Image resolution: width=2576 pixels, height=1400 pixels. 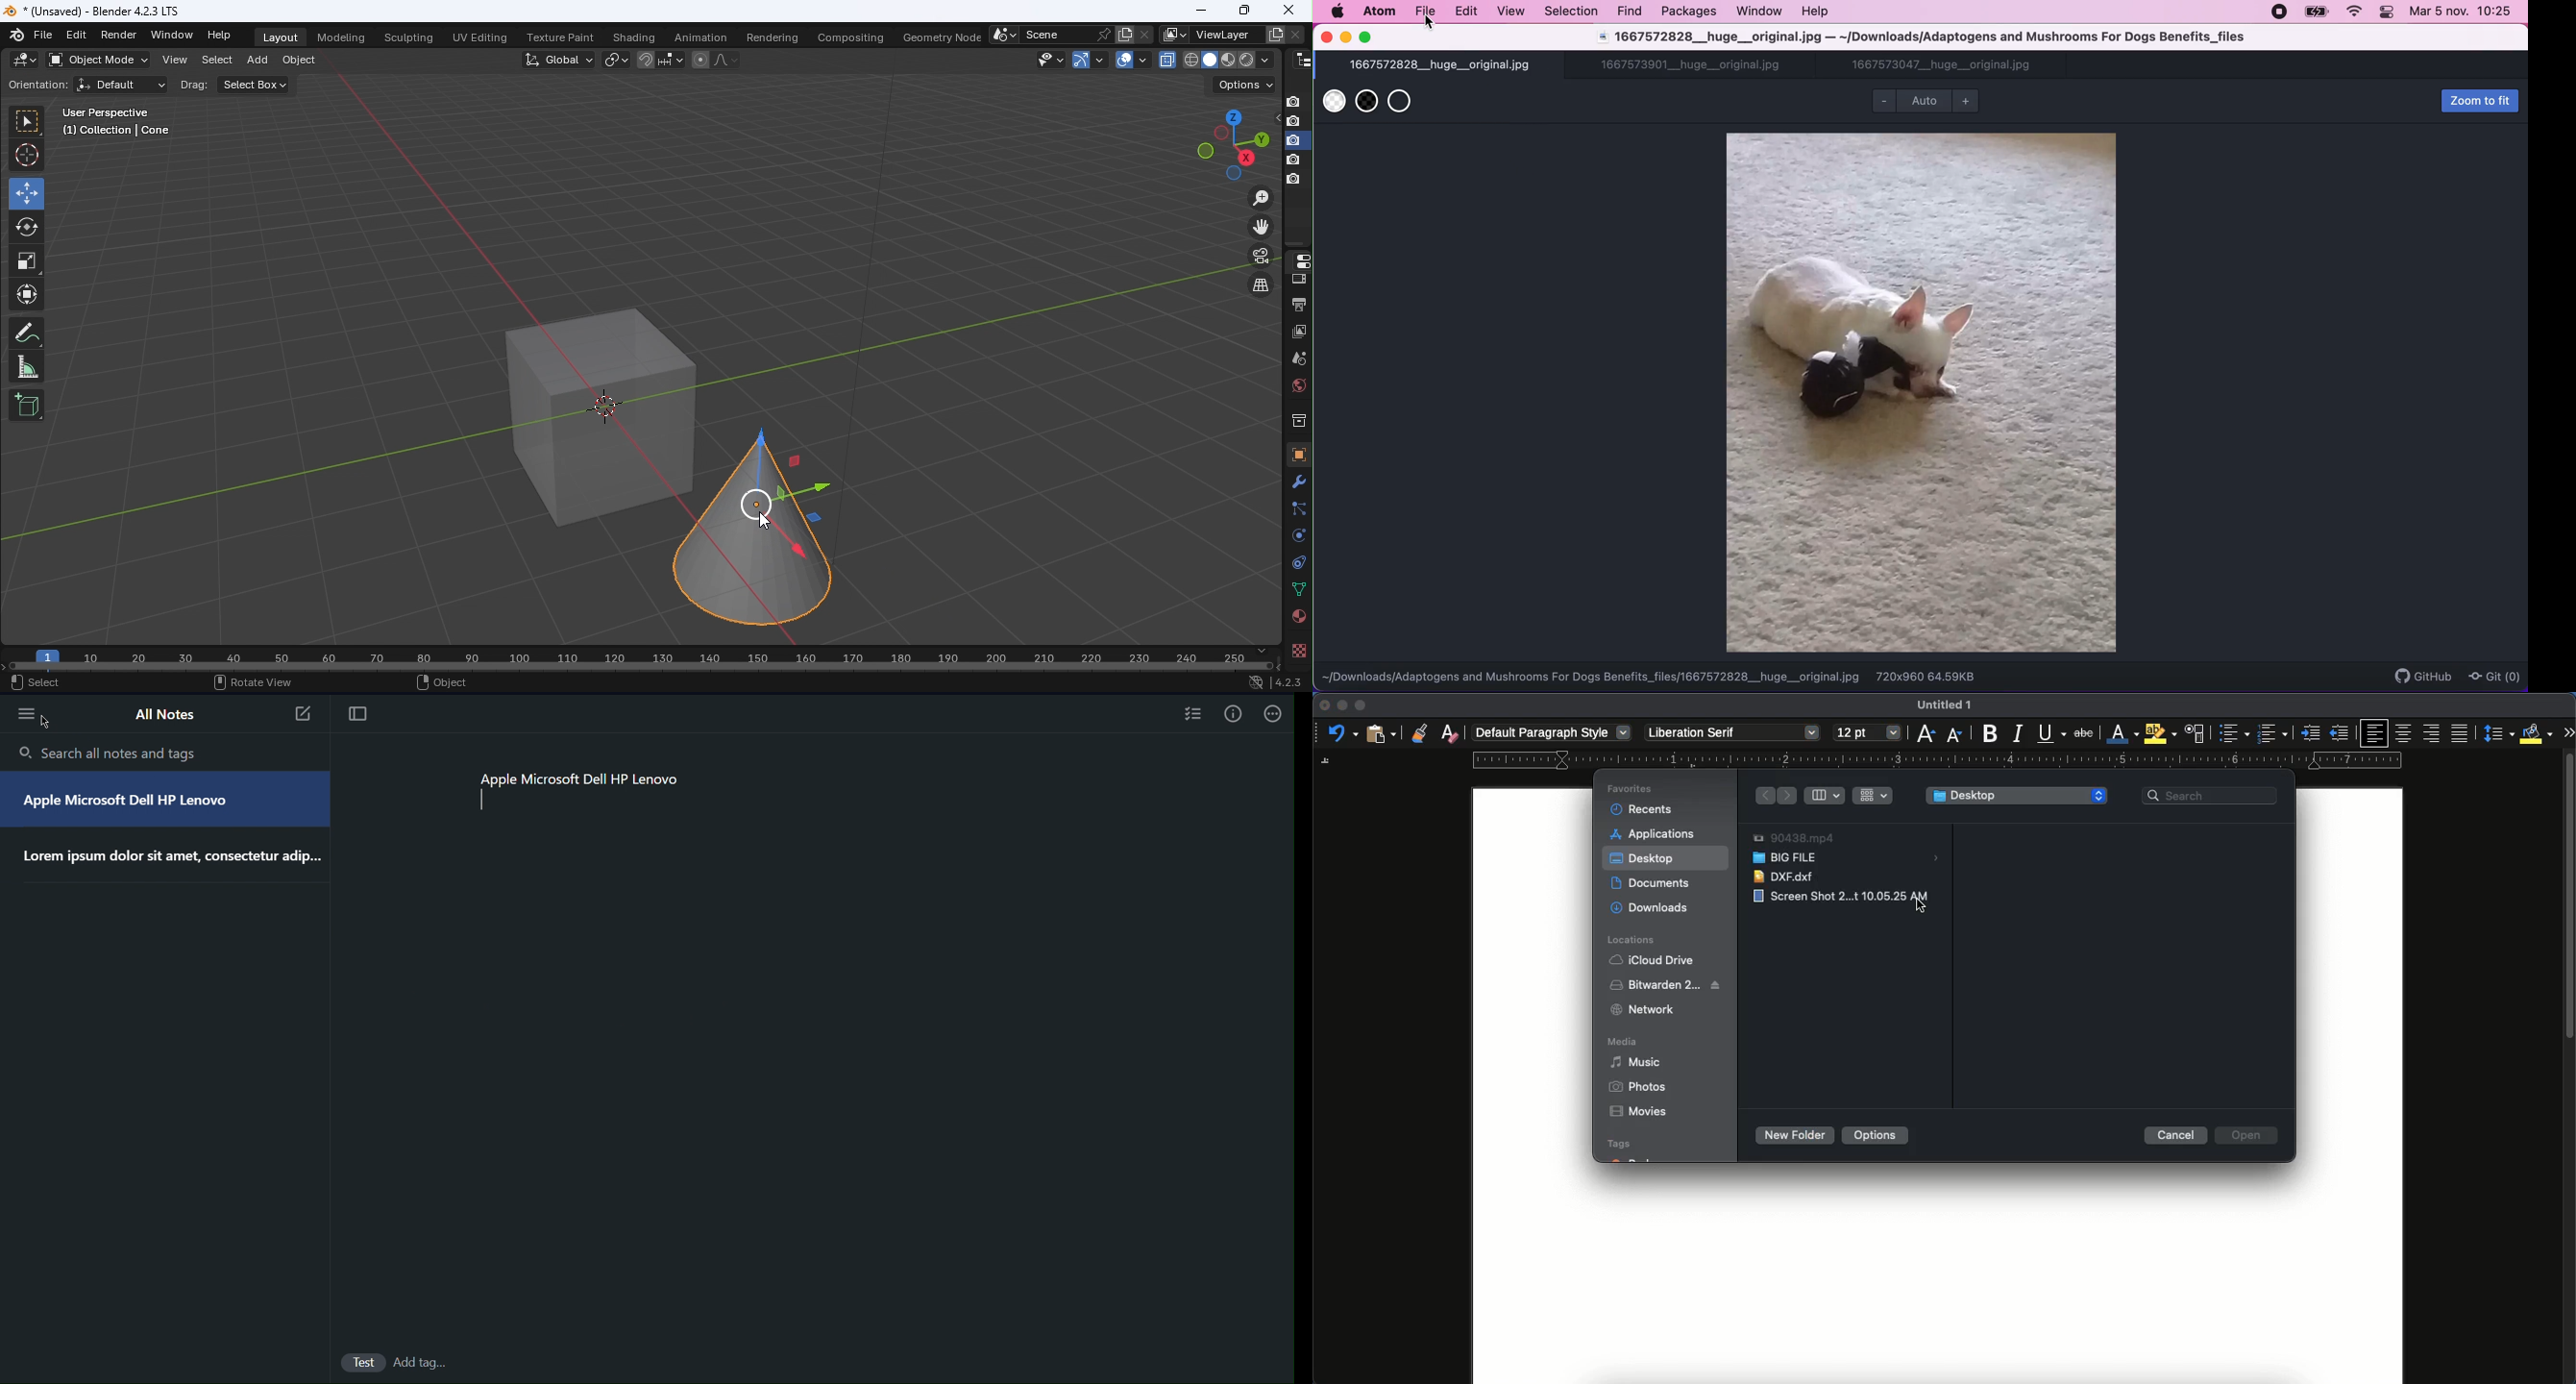 What do you see at coordinates (2159, 733) in the screenshot?
I see `highlight color` at bounding box center [2159, 733].